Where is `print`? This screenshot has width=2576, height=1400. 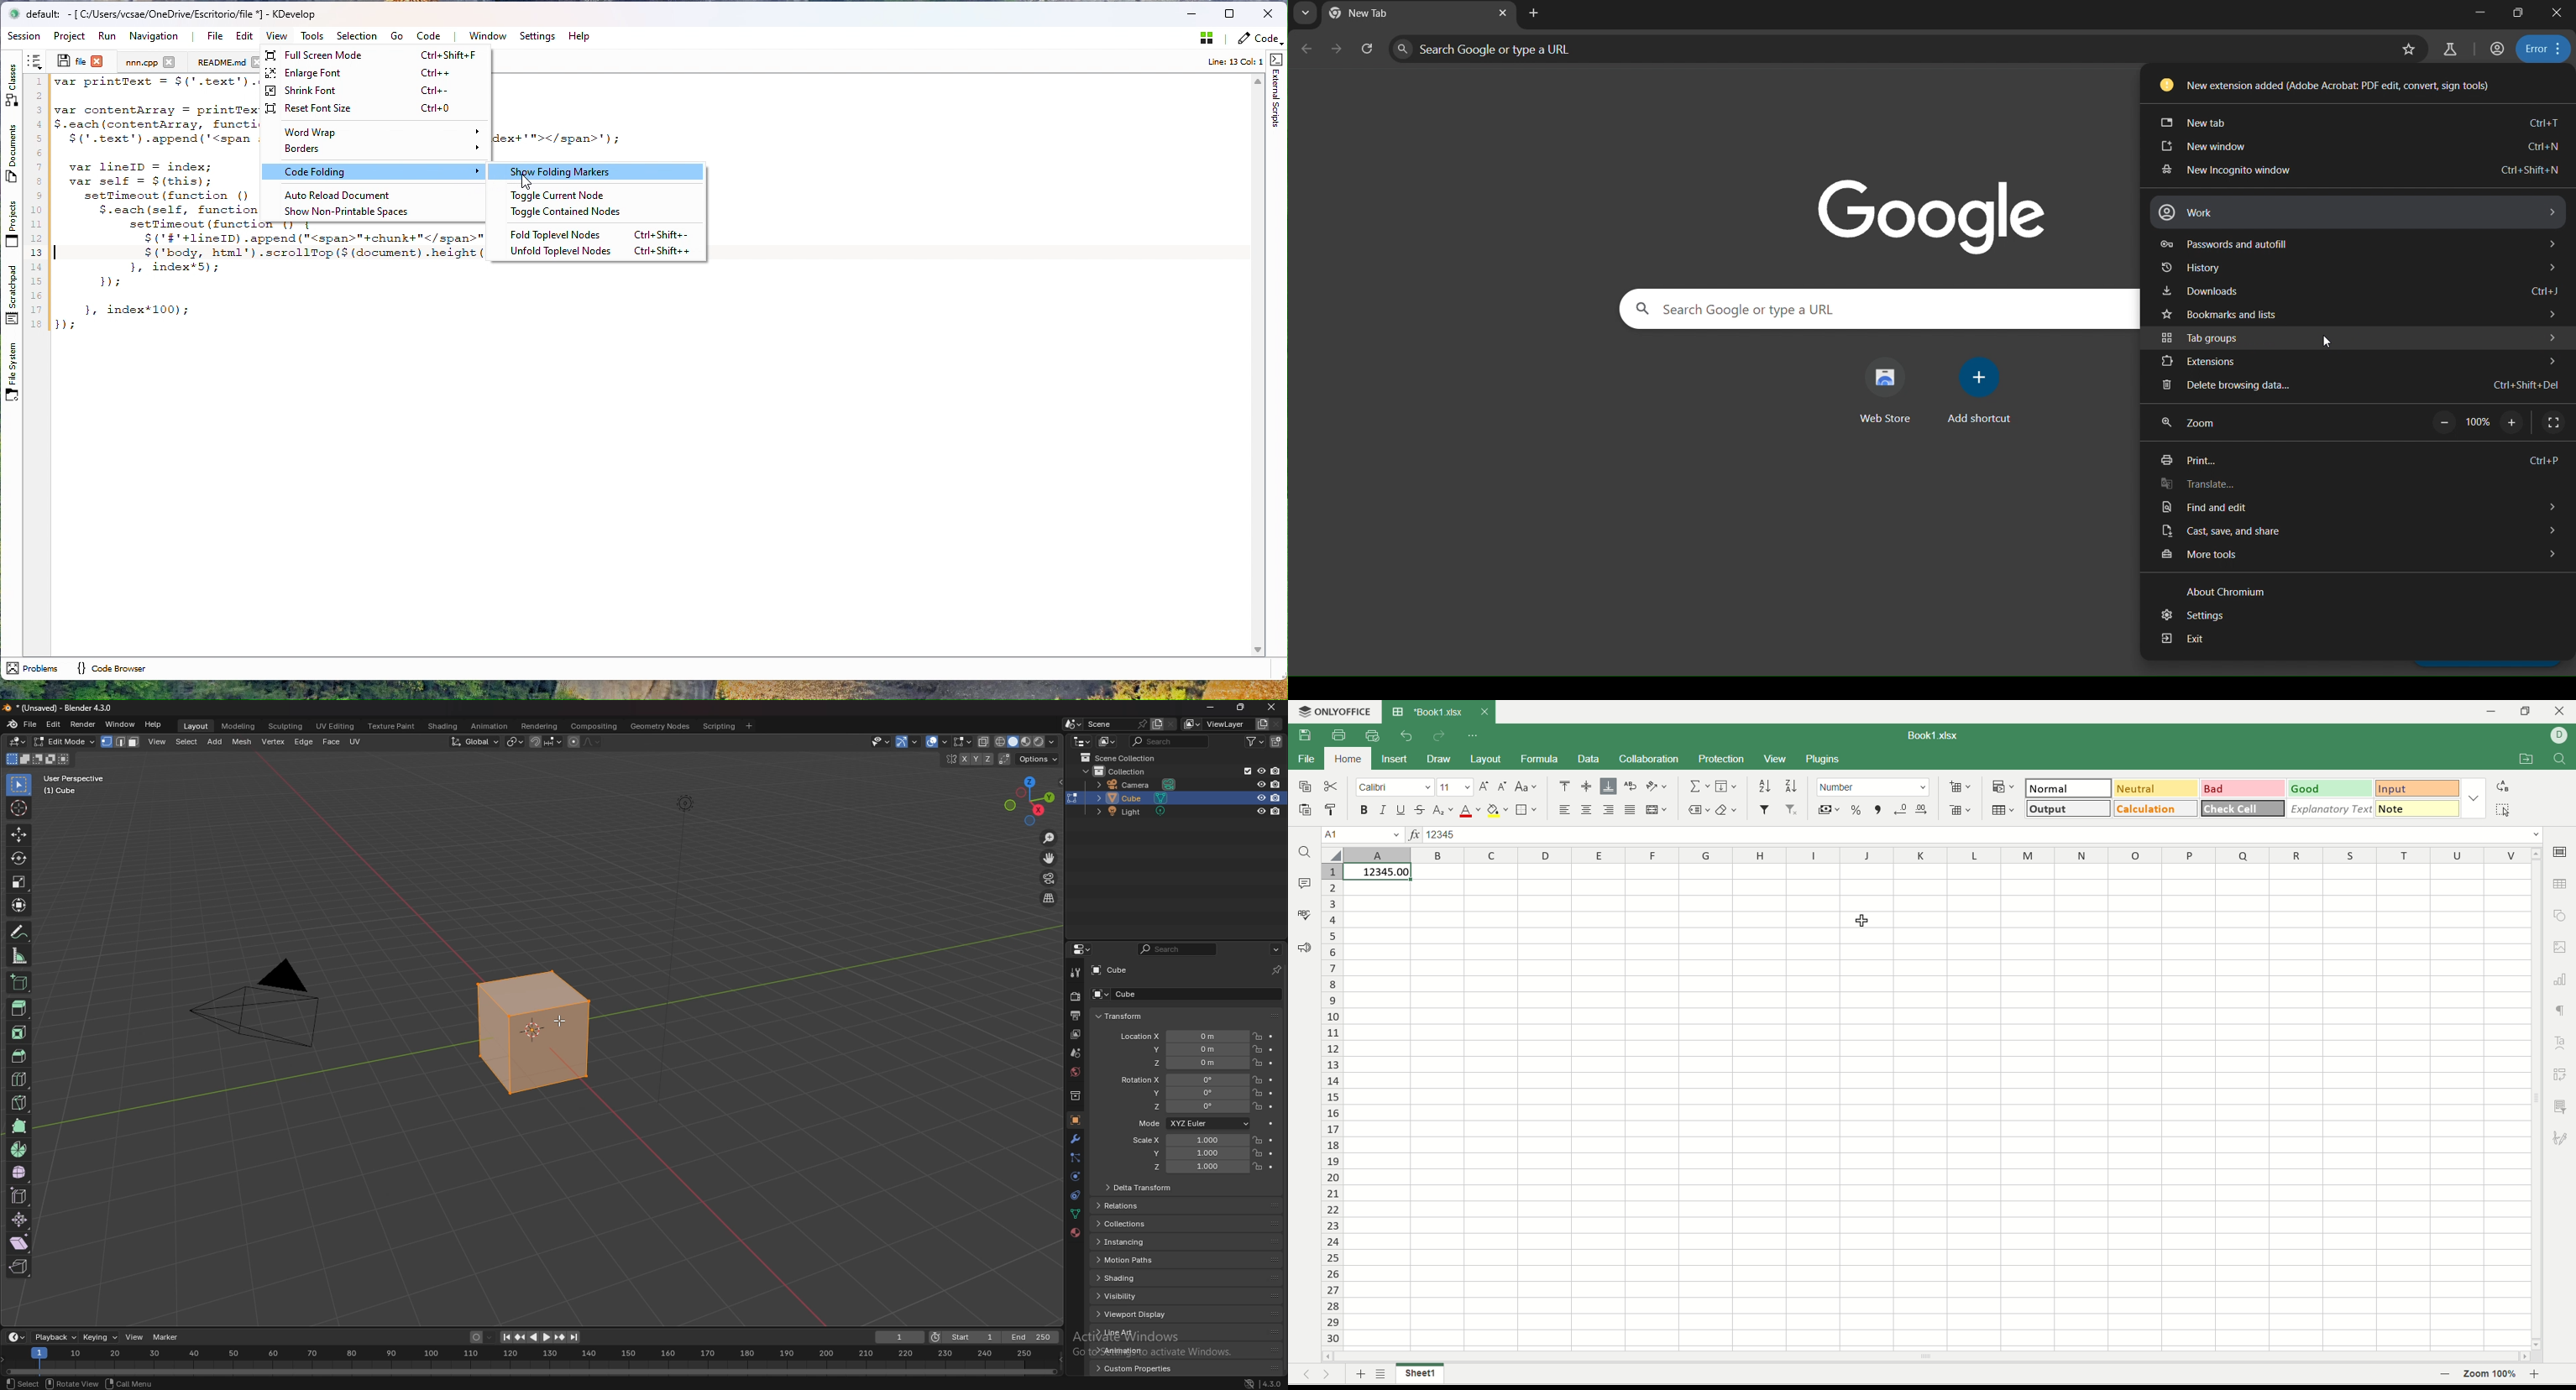 print is located at coordinates (1339, 735).